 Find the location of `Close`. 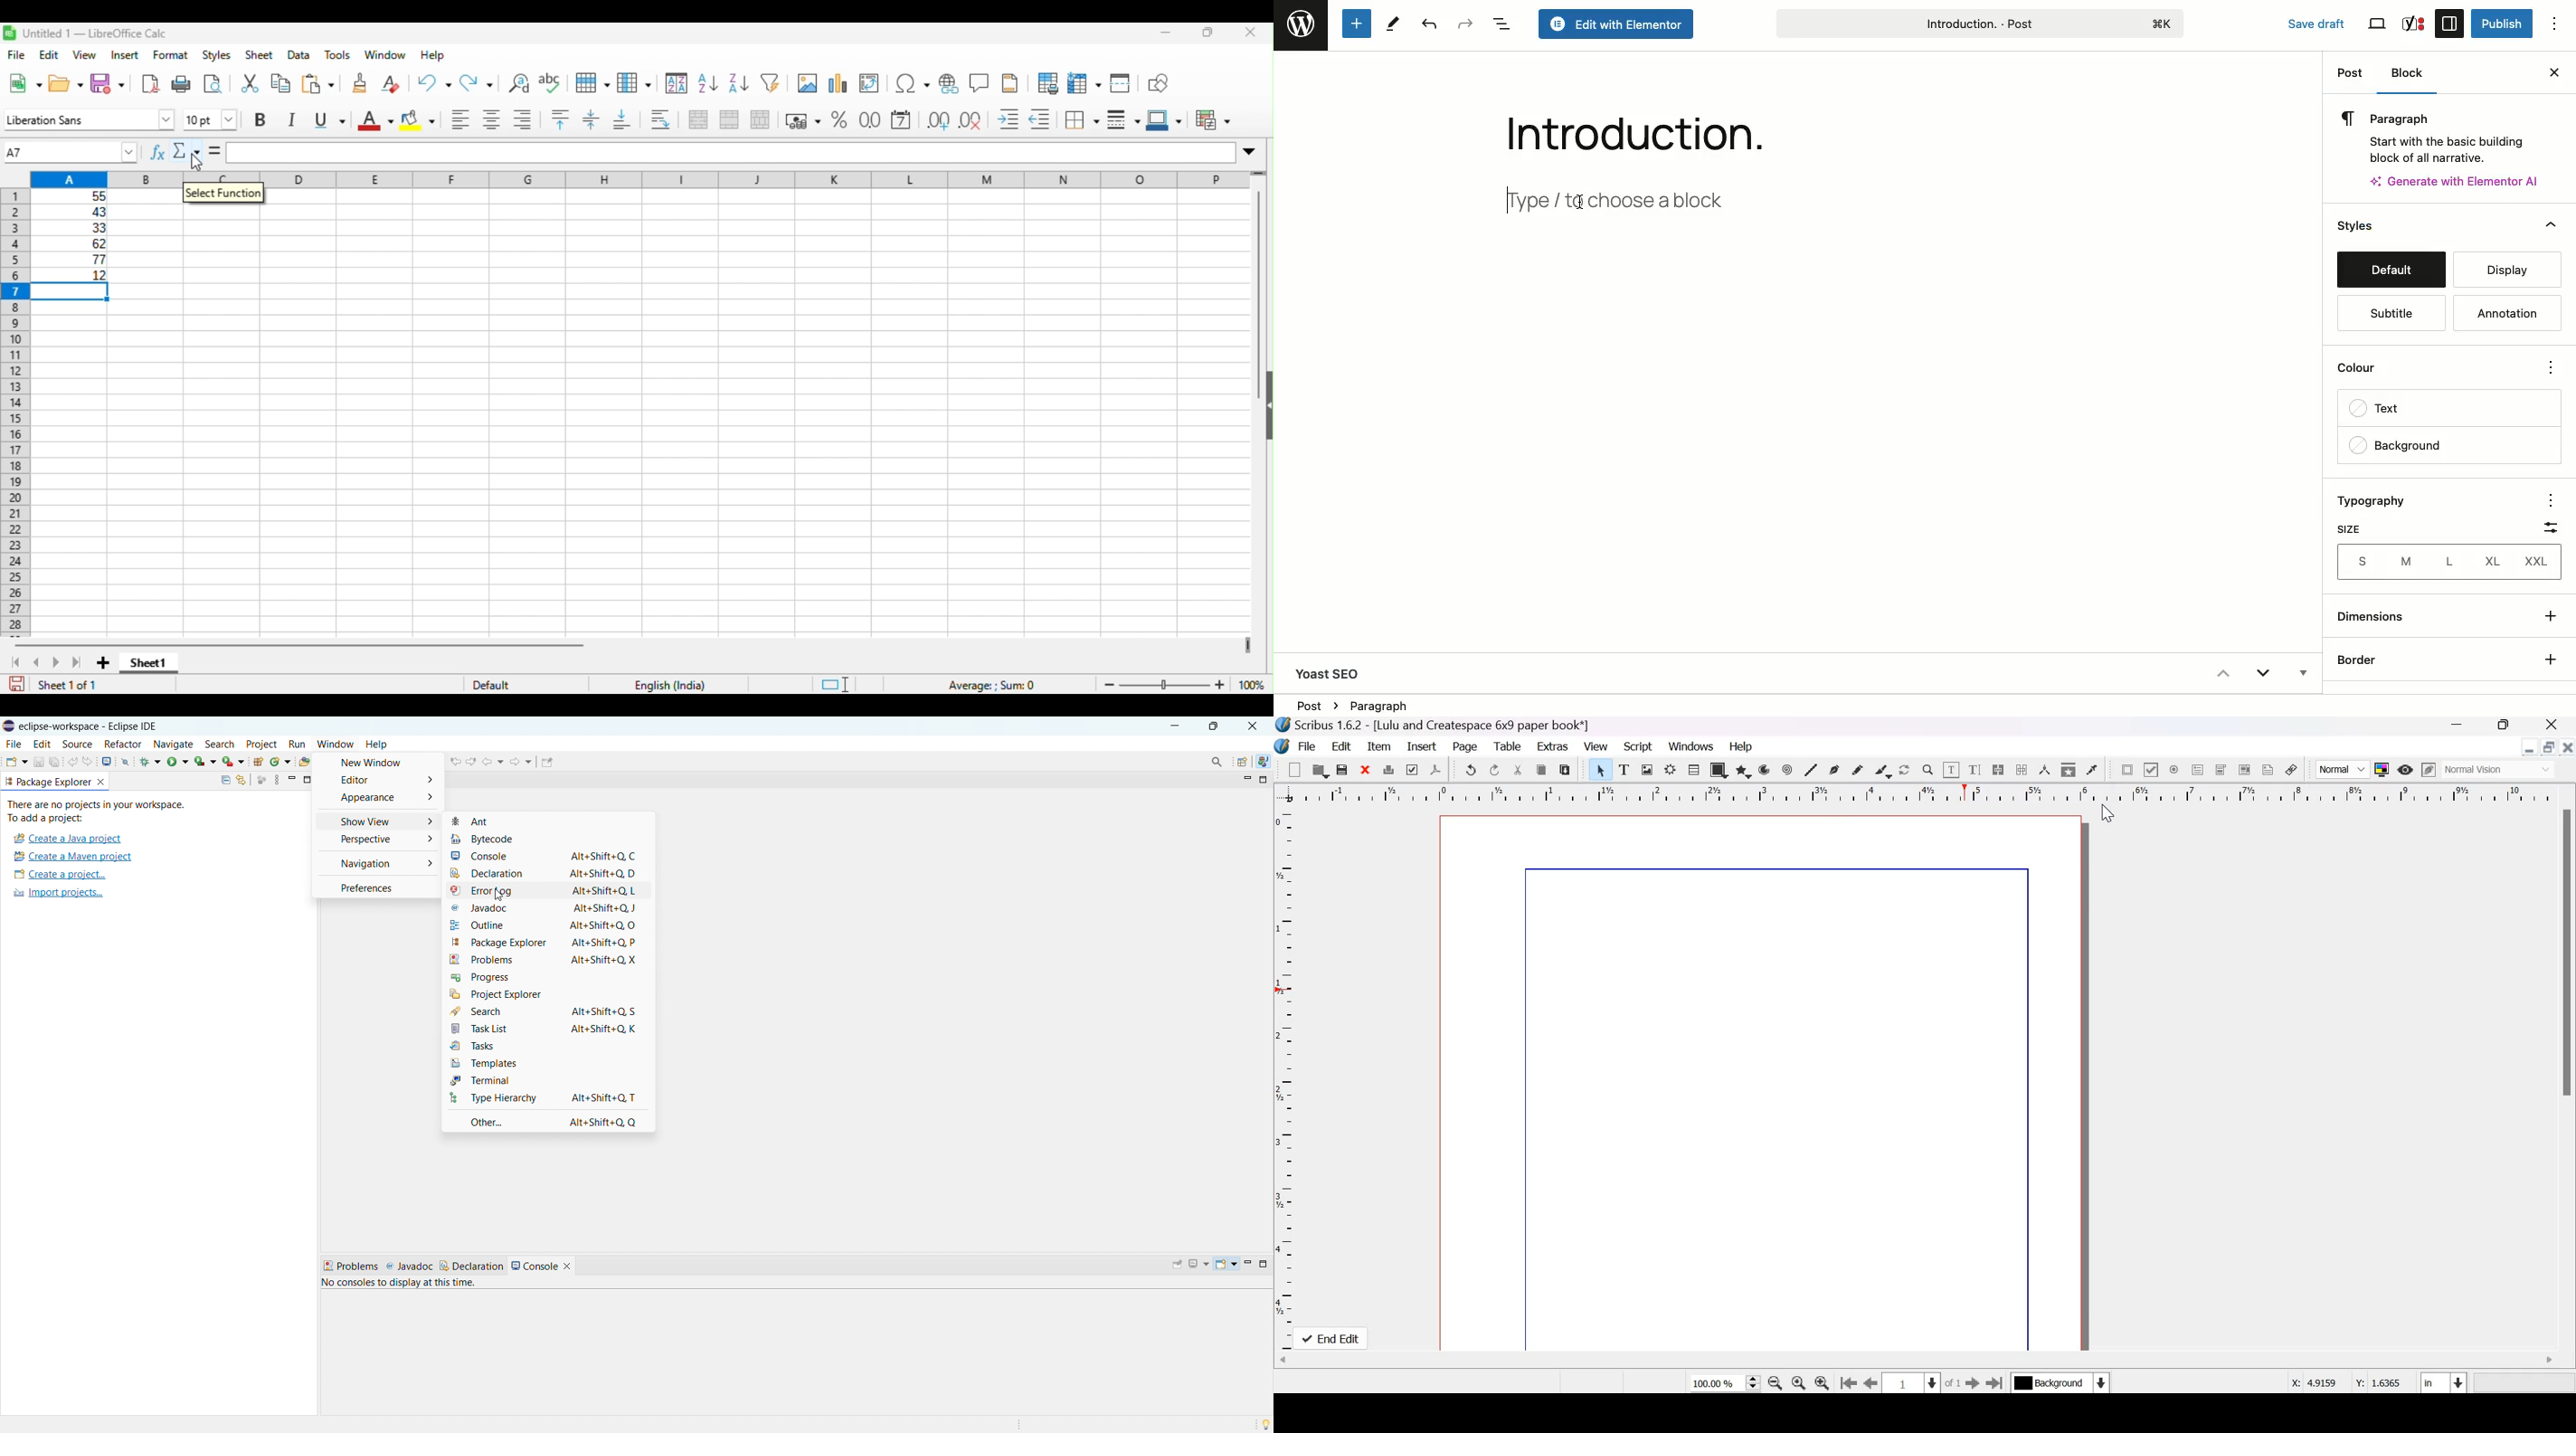

Close is located at coordinates (2552, 724).